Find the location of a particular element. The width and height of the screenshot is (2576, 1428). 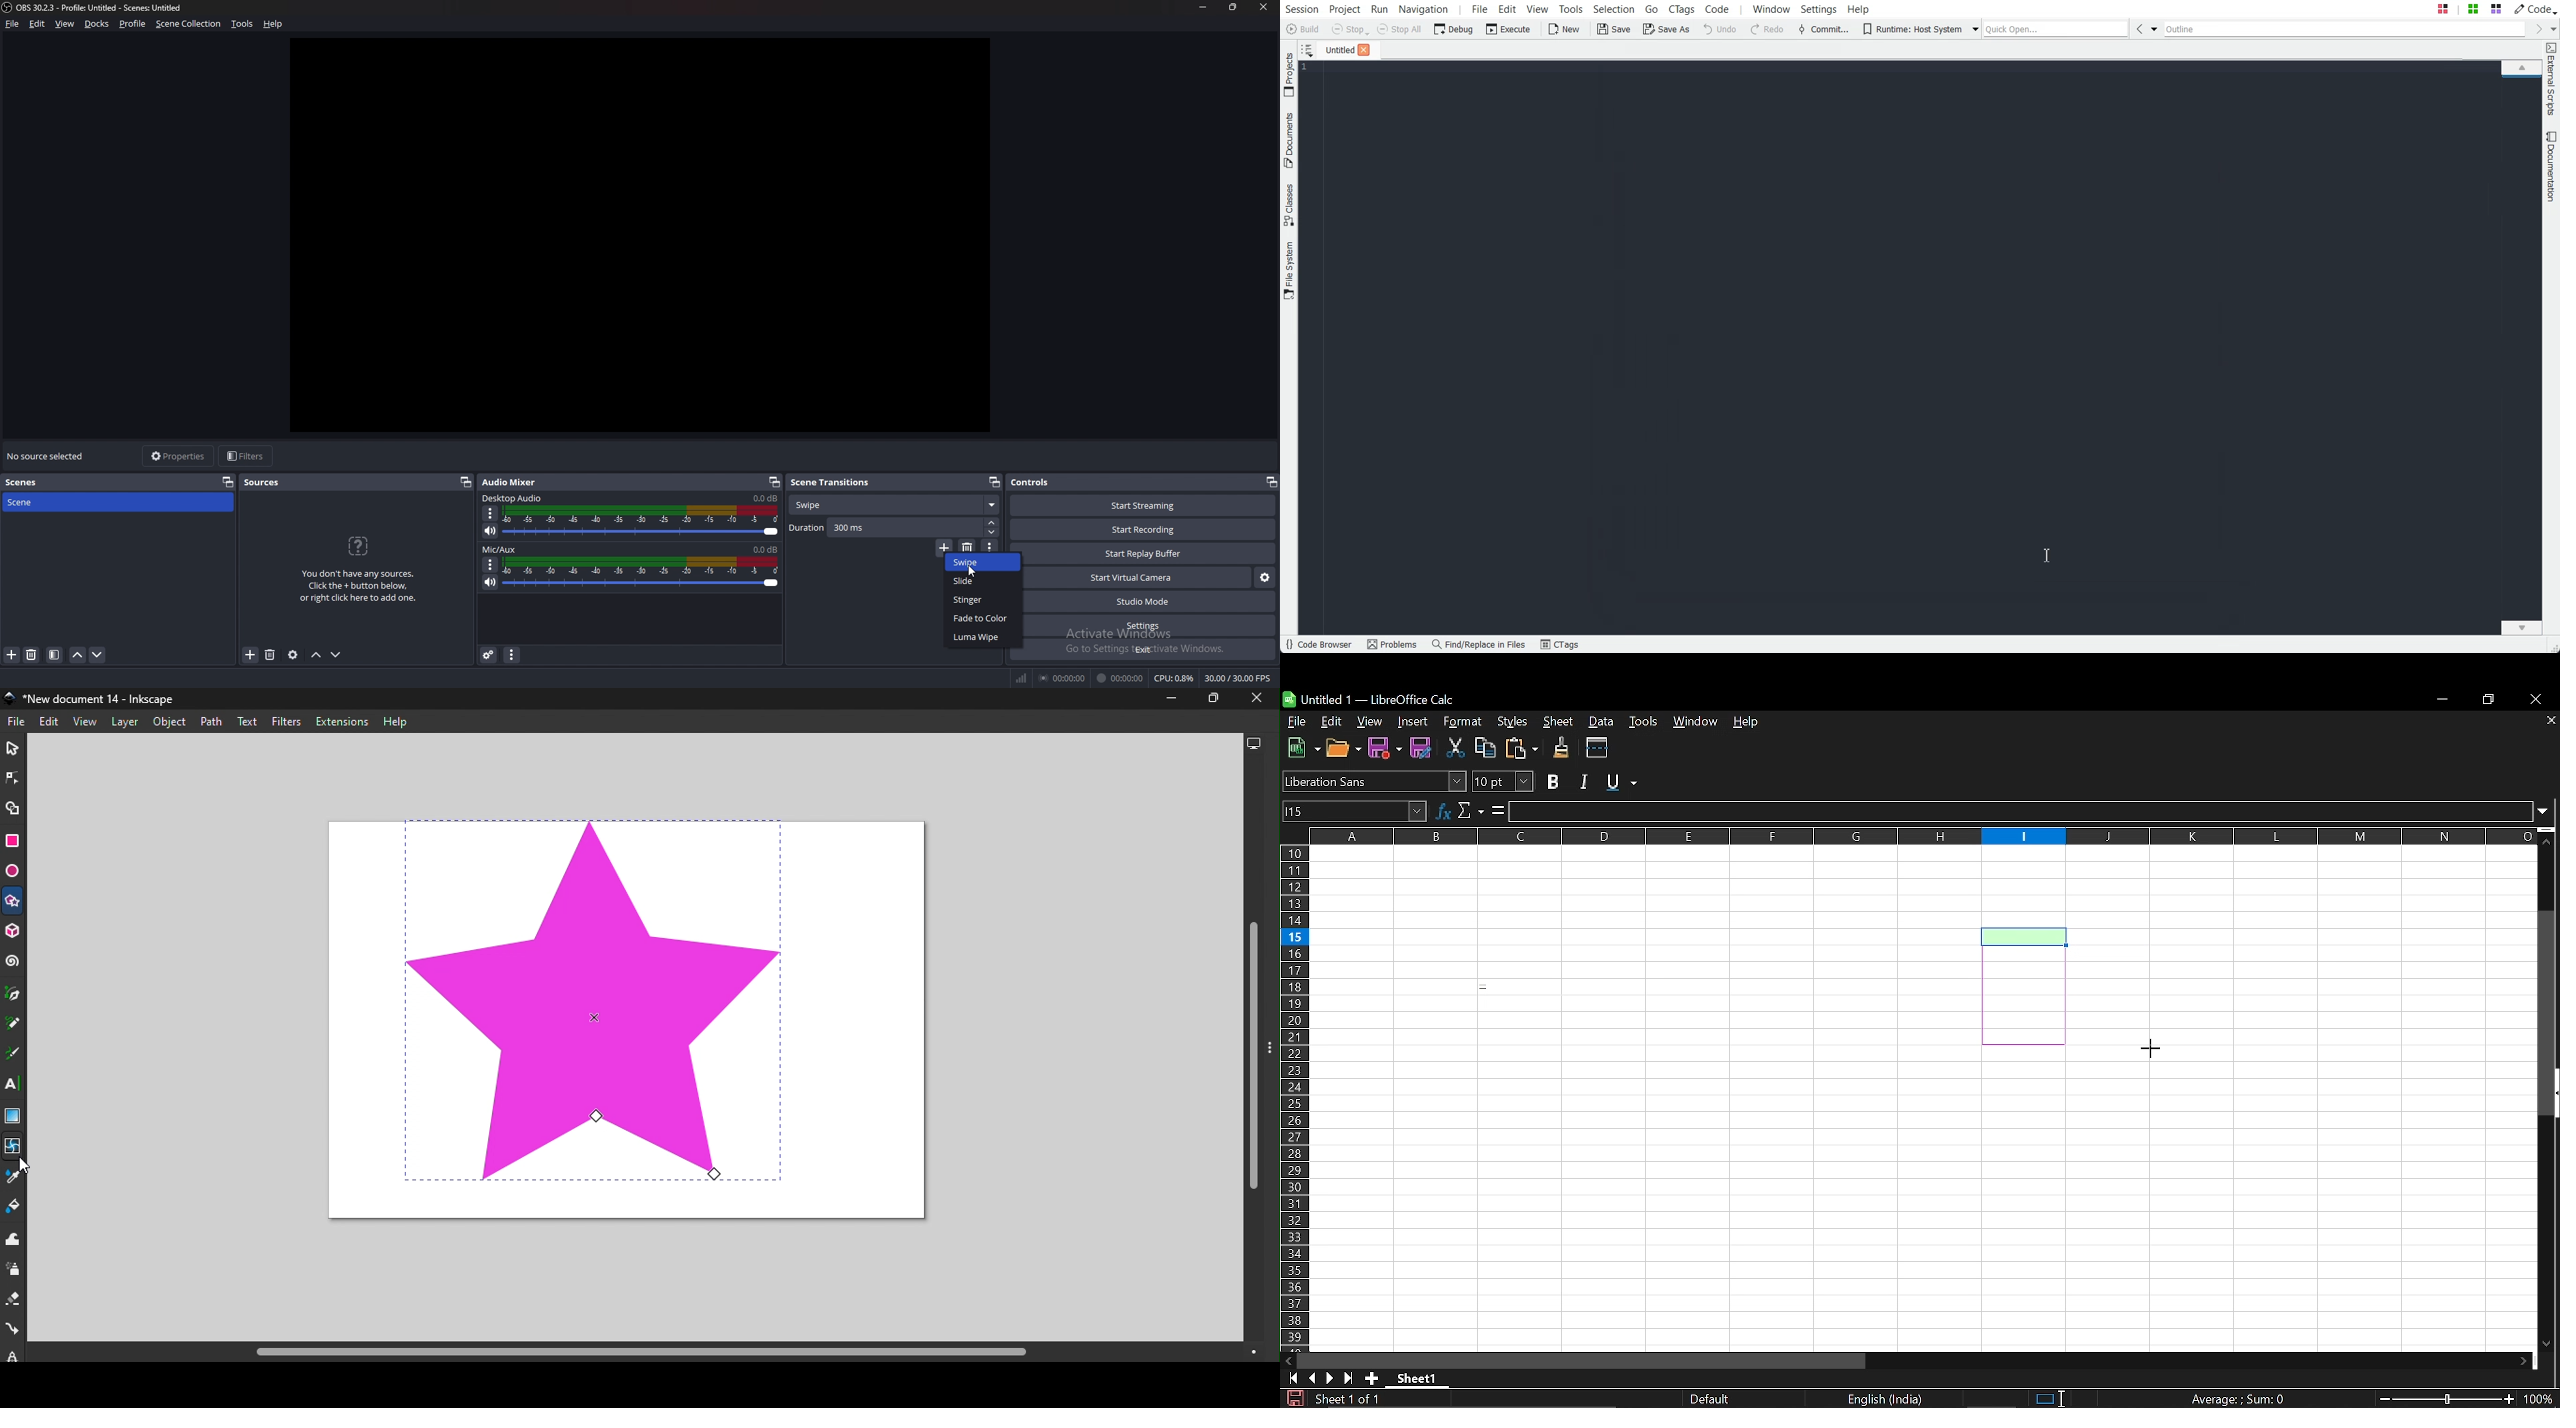

View is located at coordinates (87, 722).